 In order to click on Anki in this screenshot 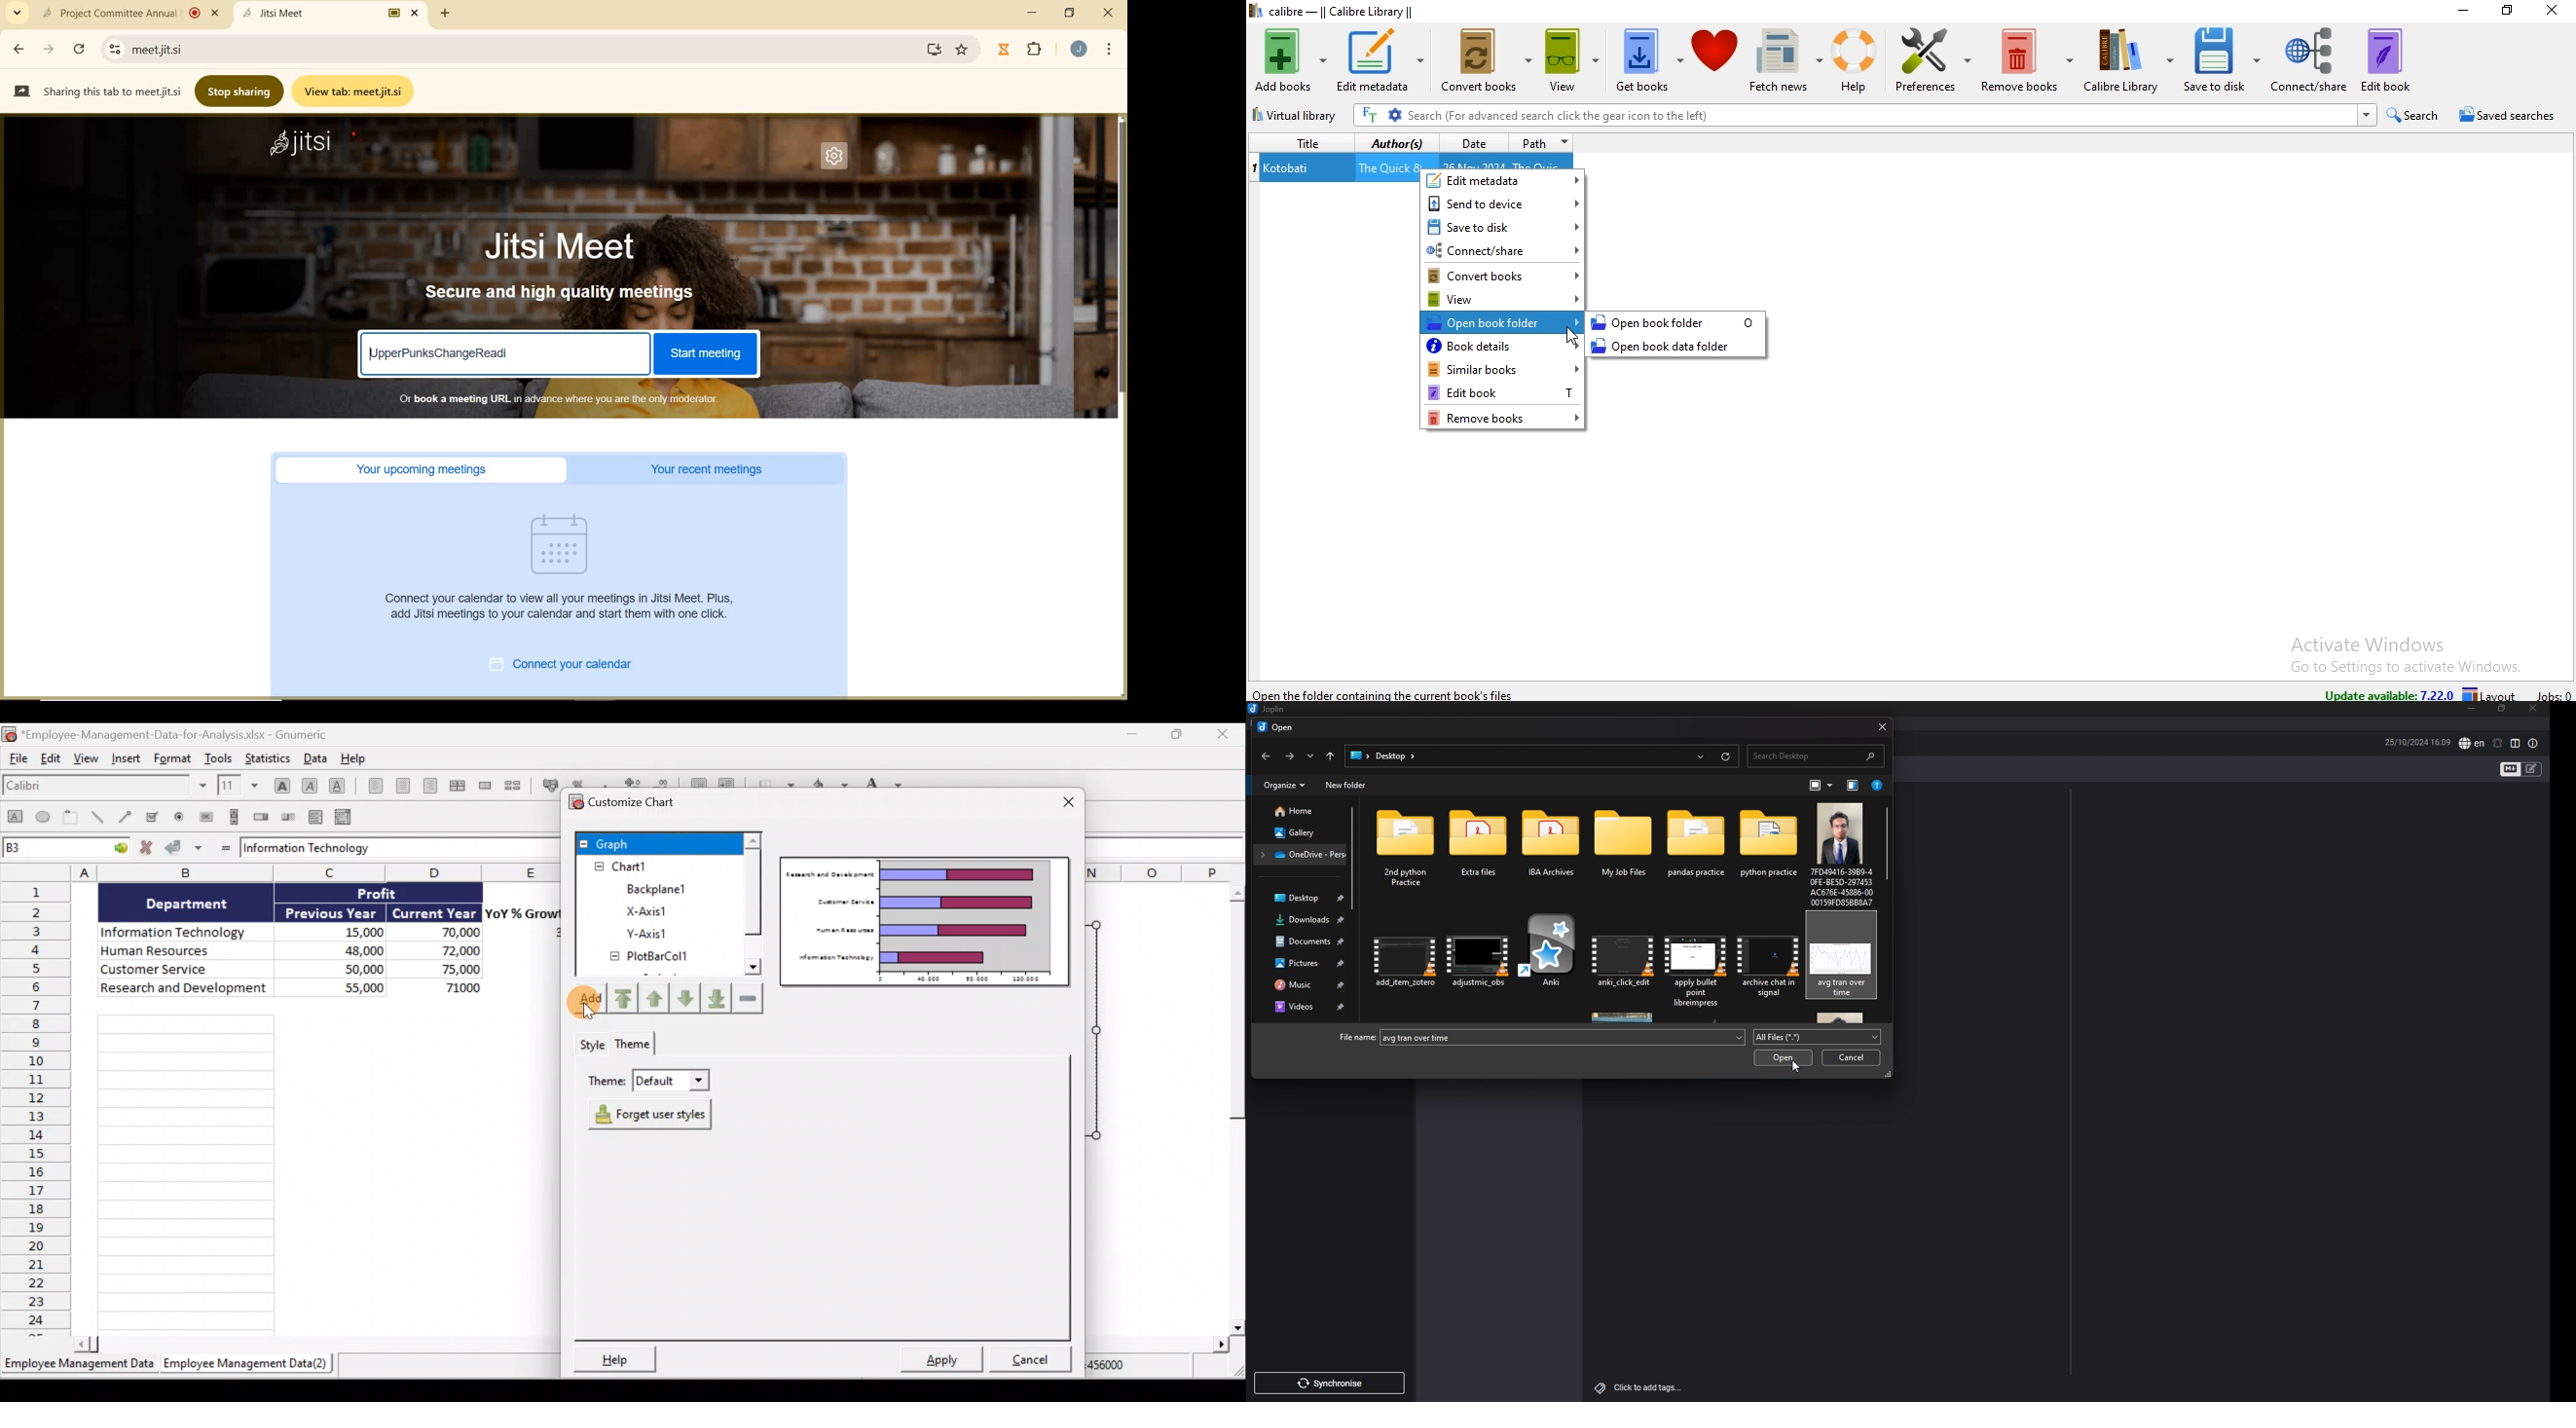, I will do `click(1548, 959)`.